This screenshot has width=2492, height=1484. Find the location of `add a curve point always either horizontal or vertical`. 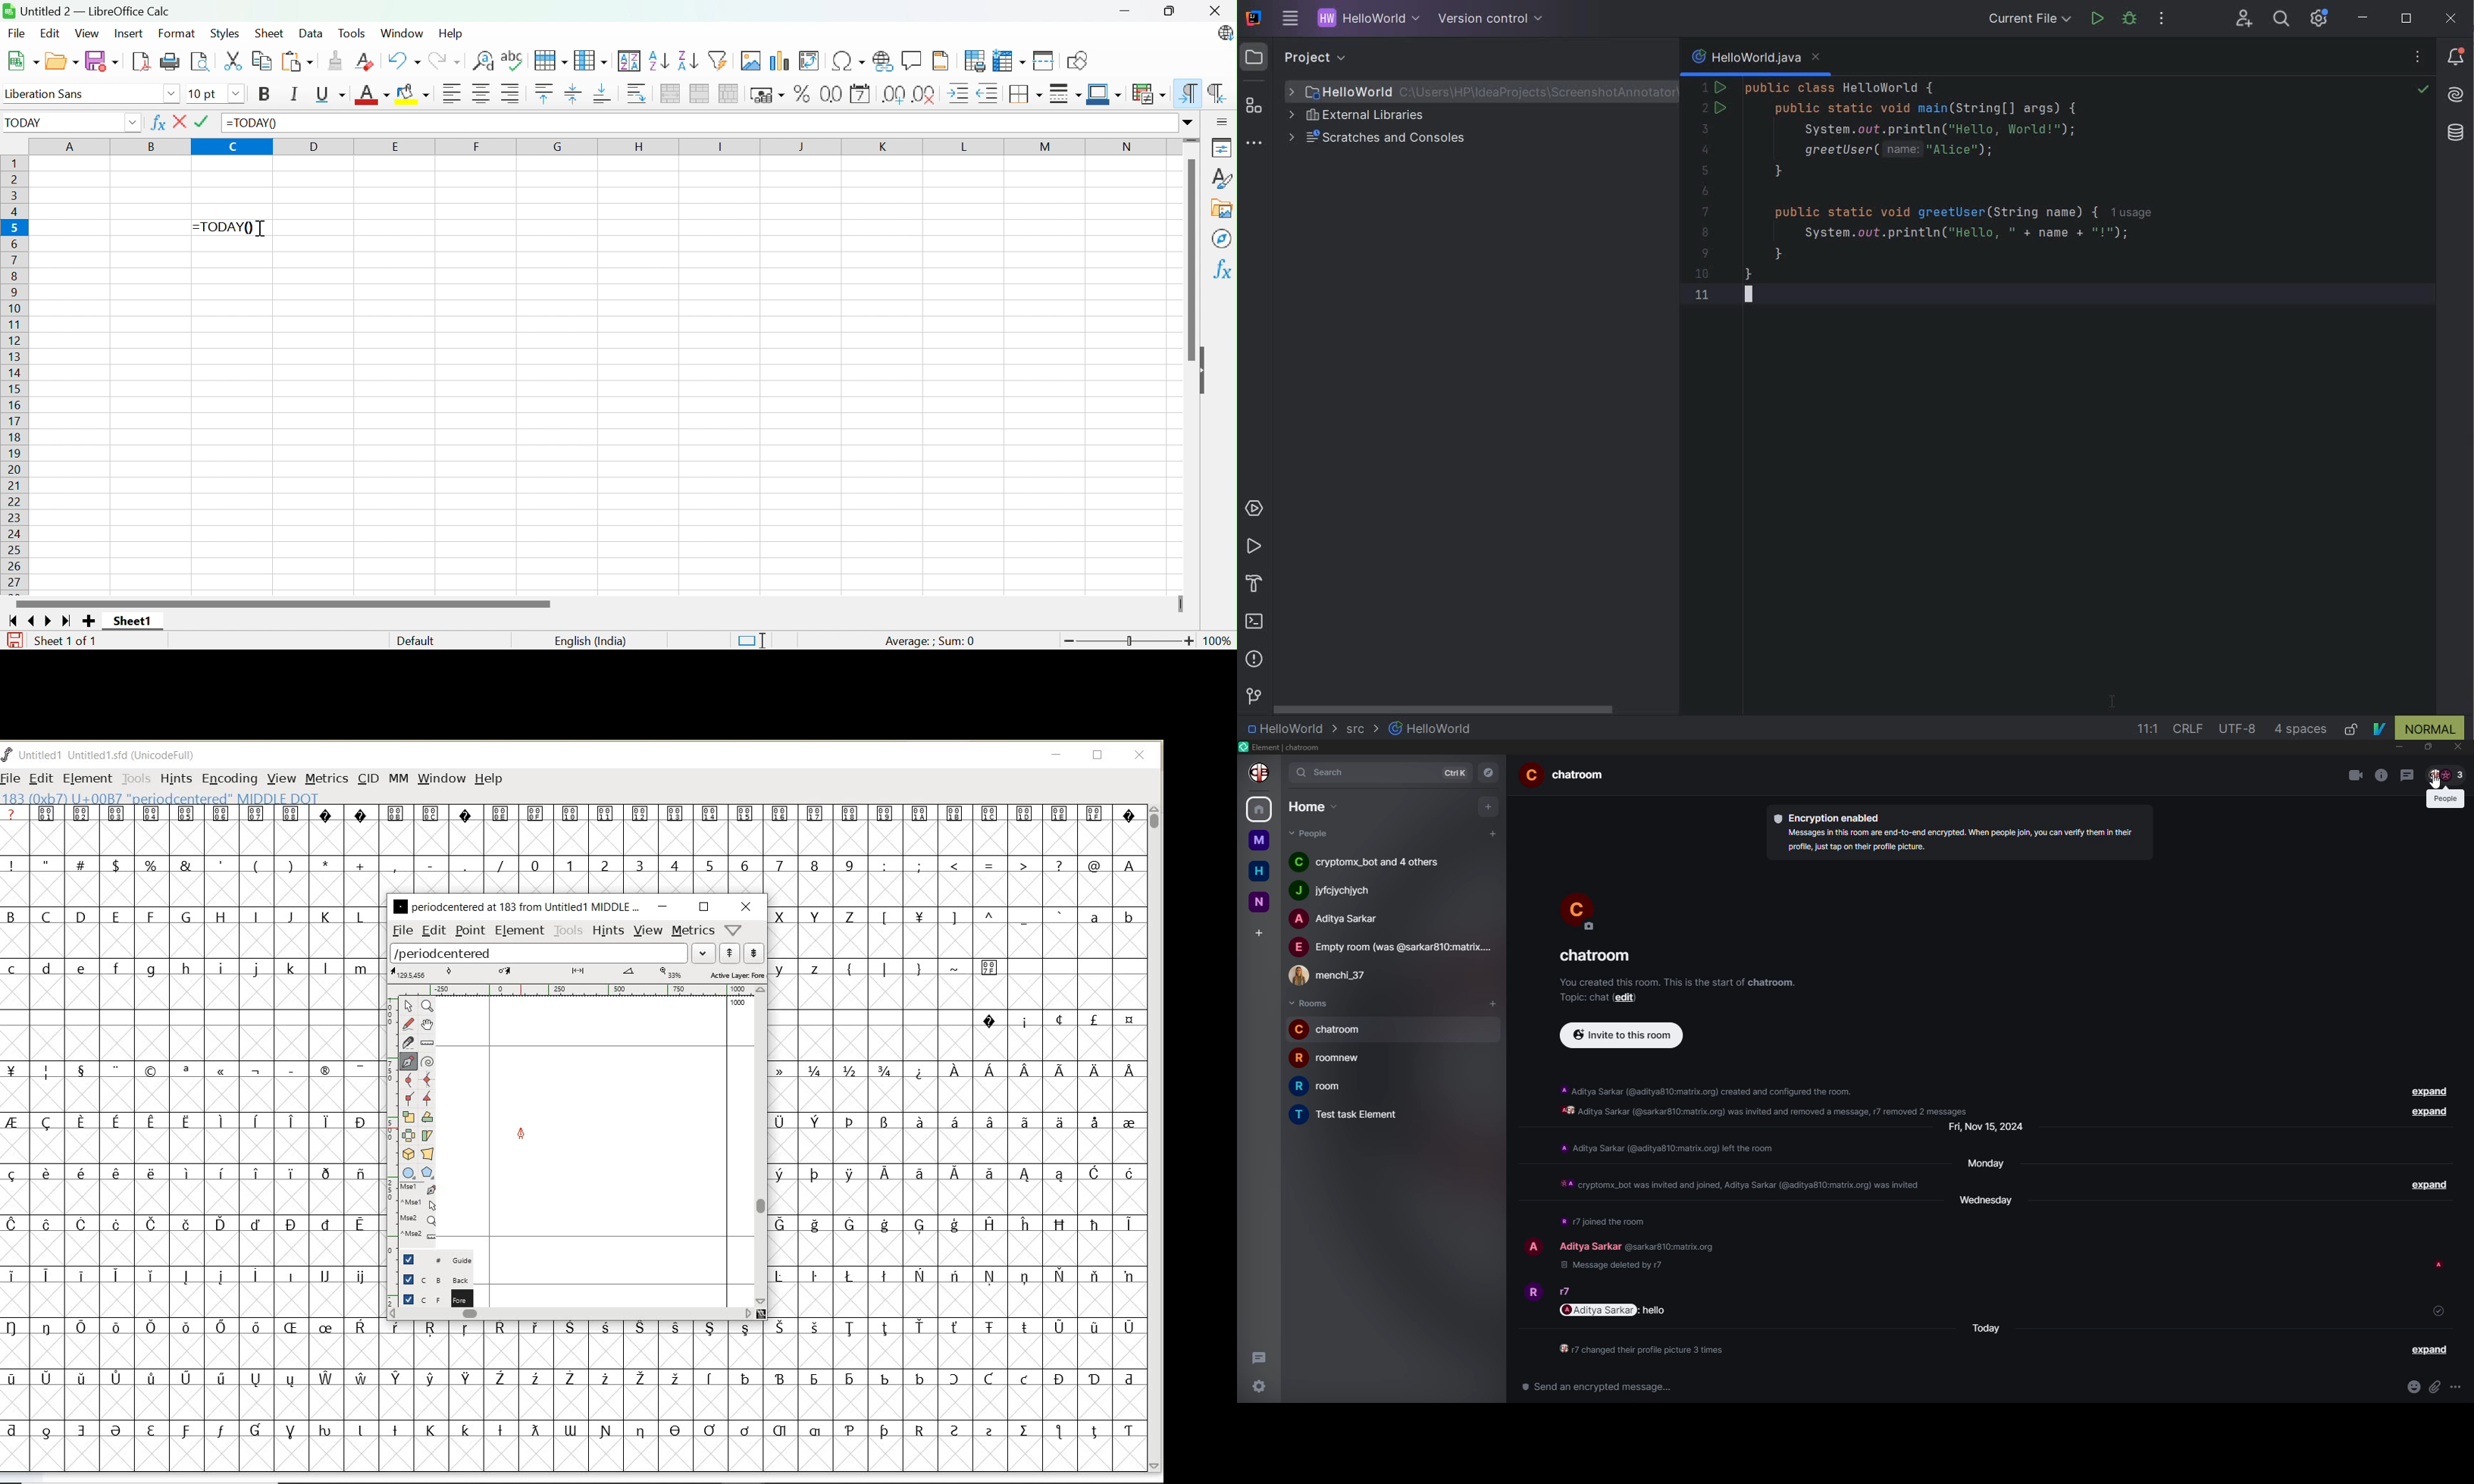

add a curve point always either horizontal or vertical is located at coordinates (427, 1078).